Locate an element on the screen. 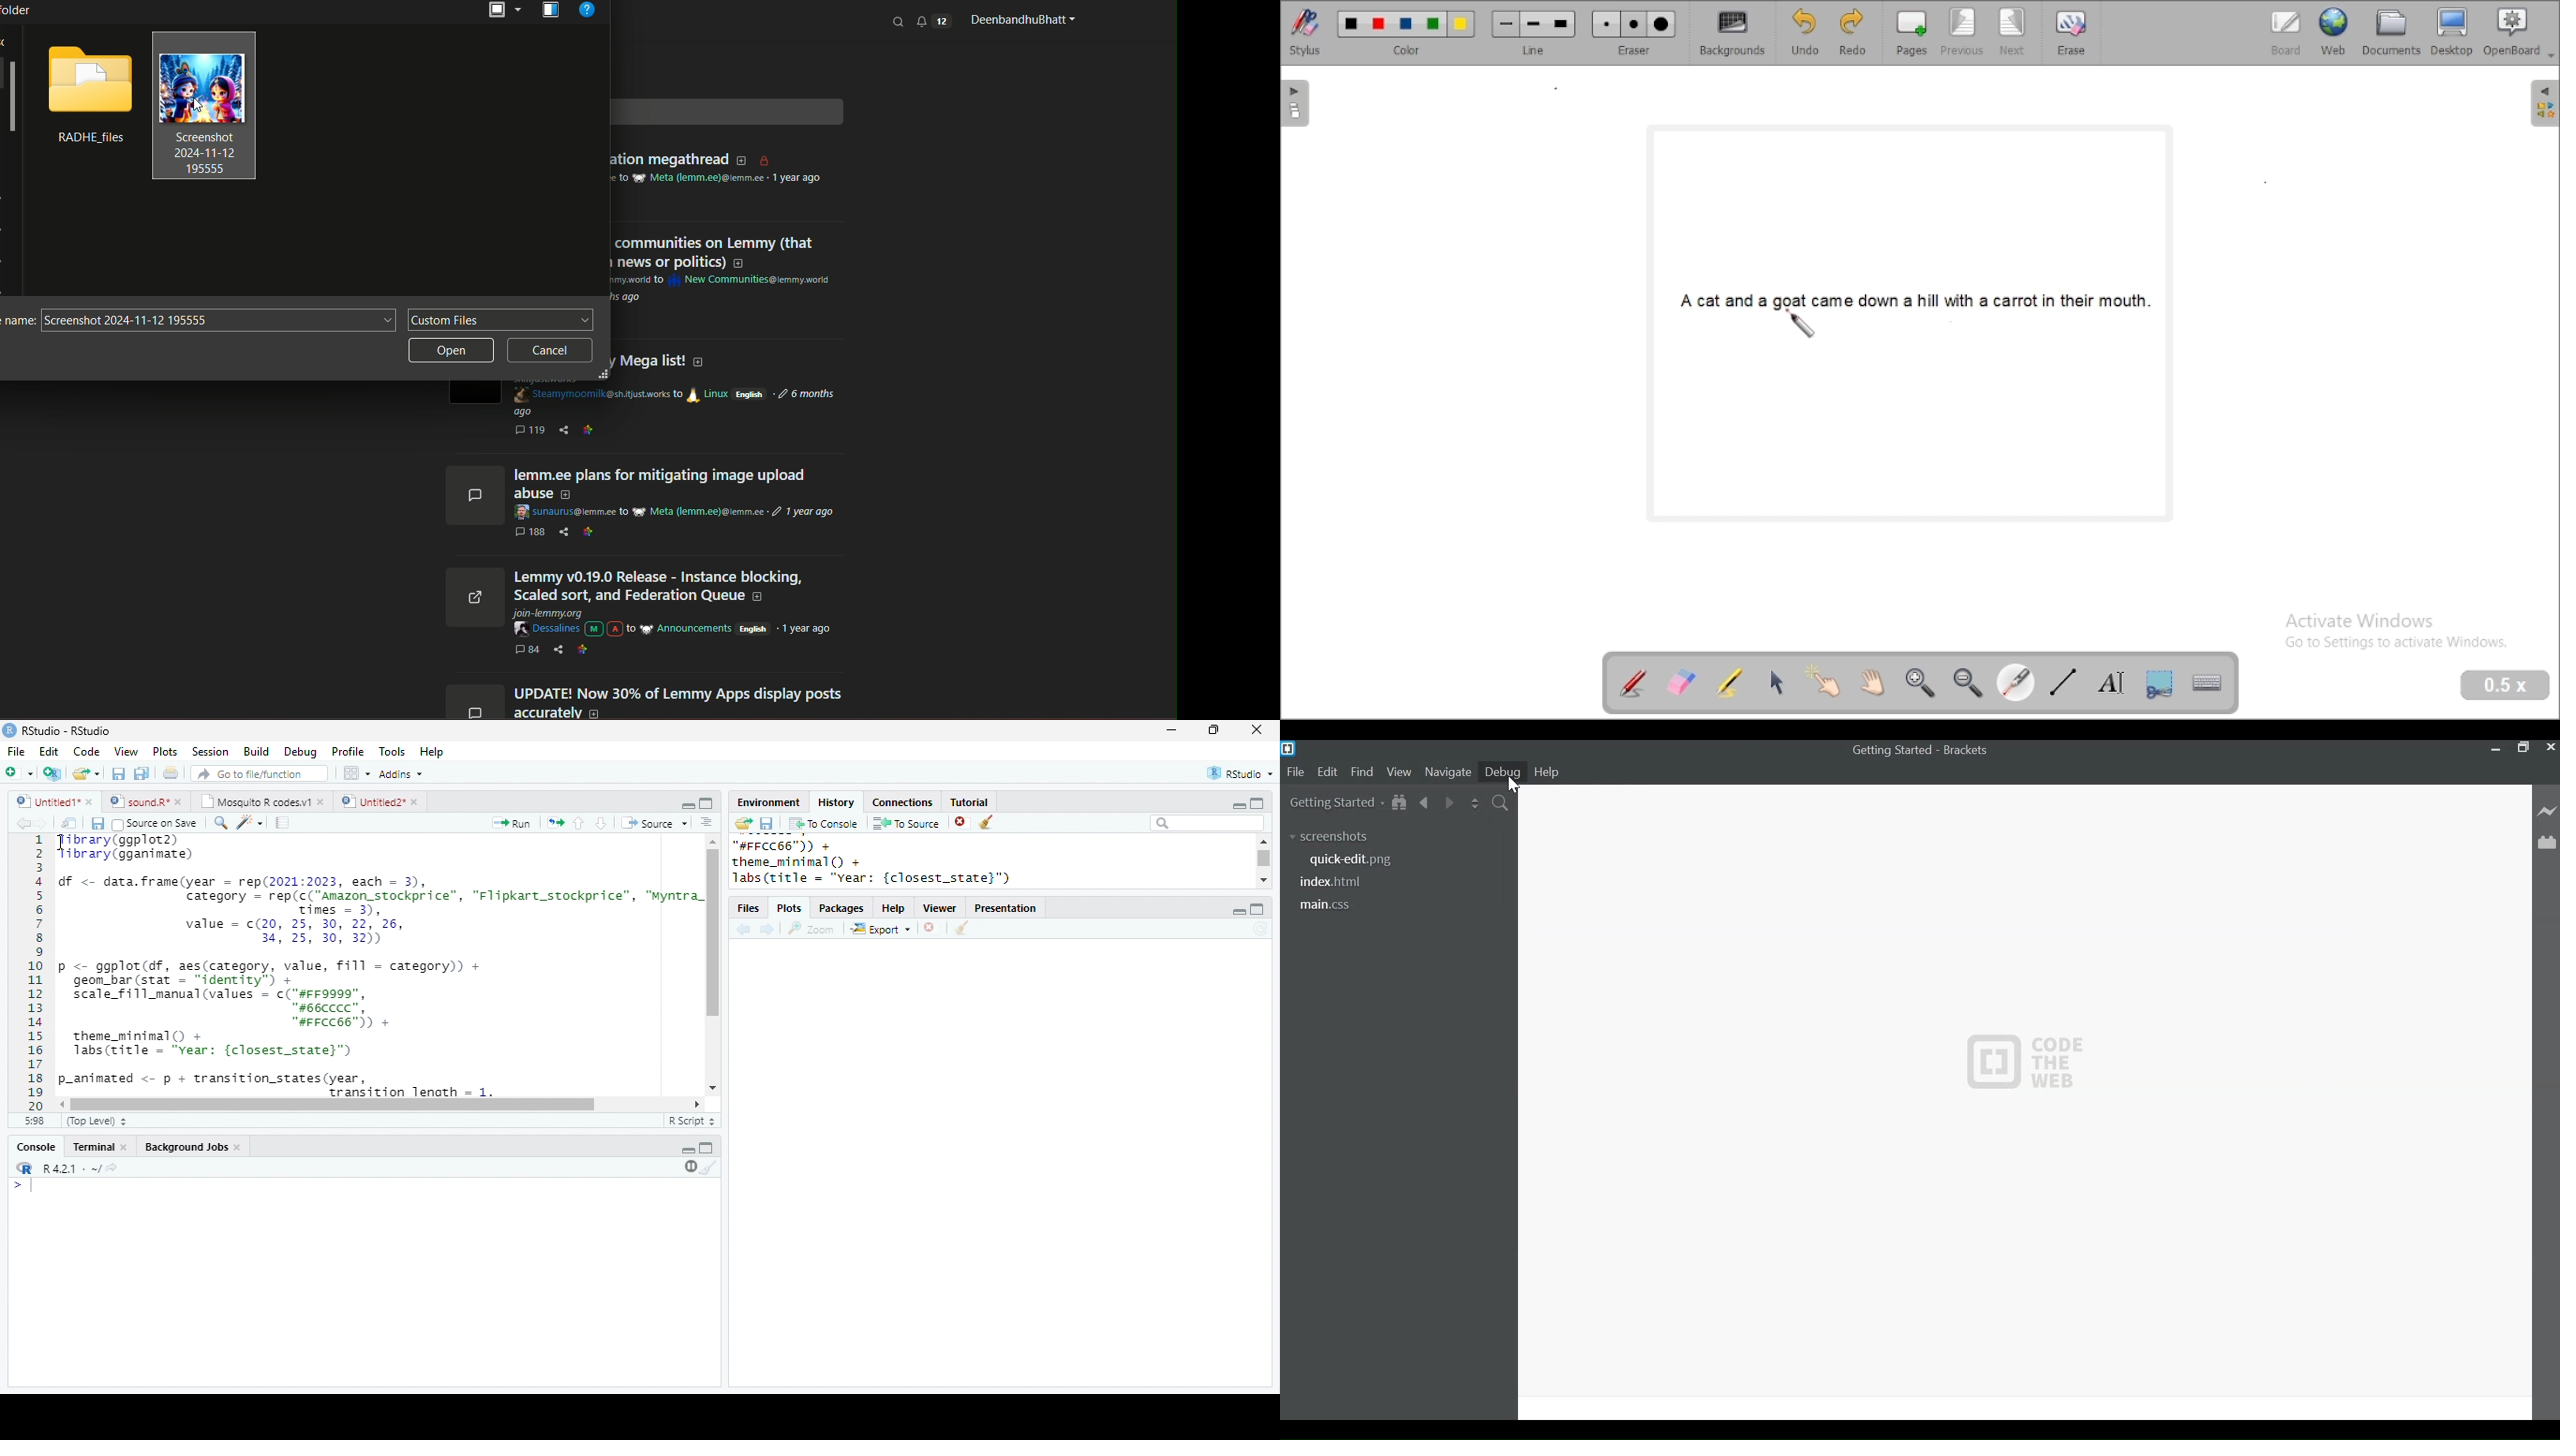 Image resolution: width=2576 pixels, height=1456 pixels. close is located at coordinates (126, 1148).